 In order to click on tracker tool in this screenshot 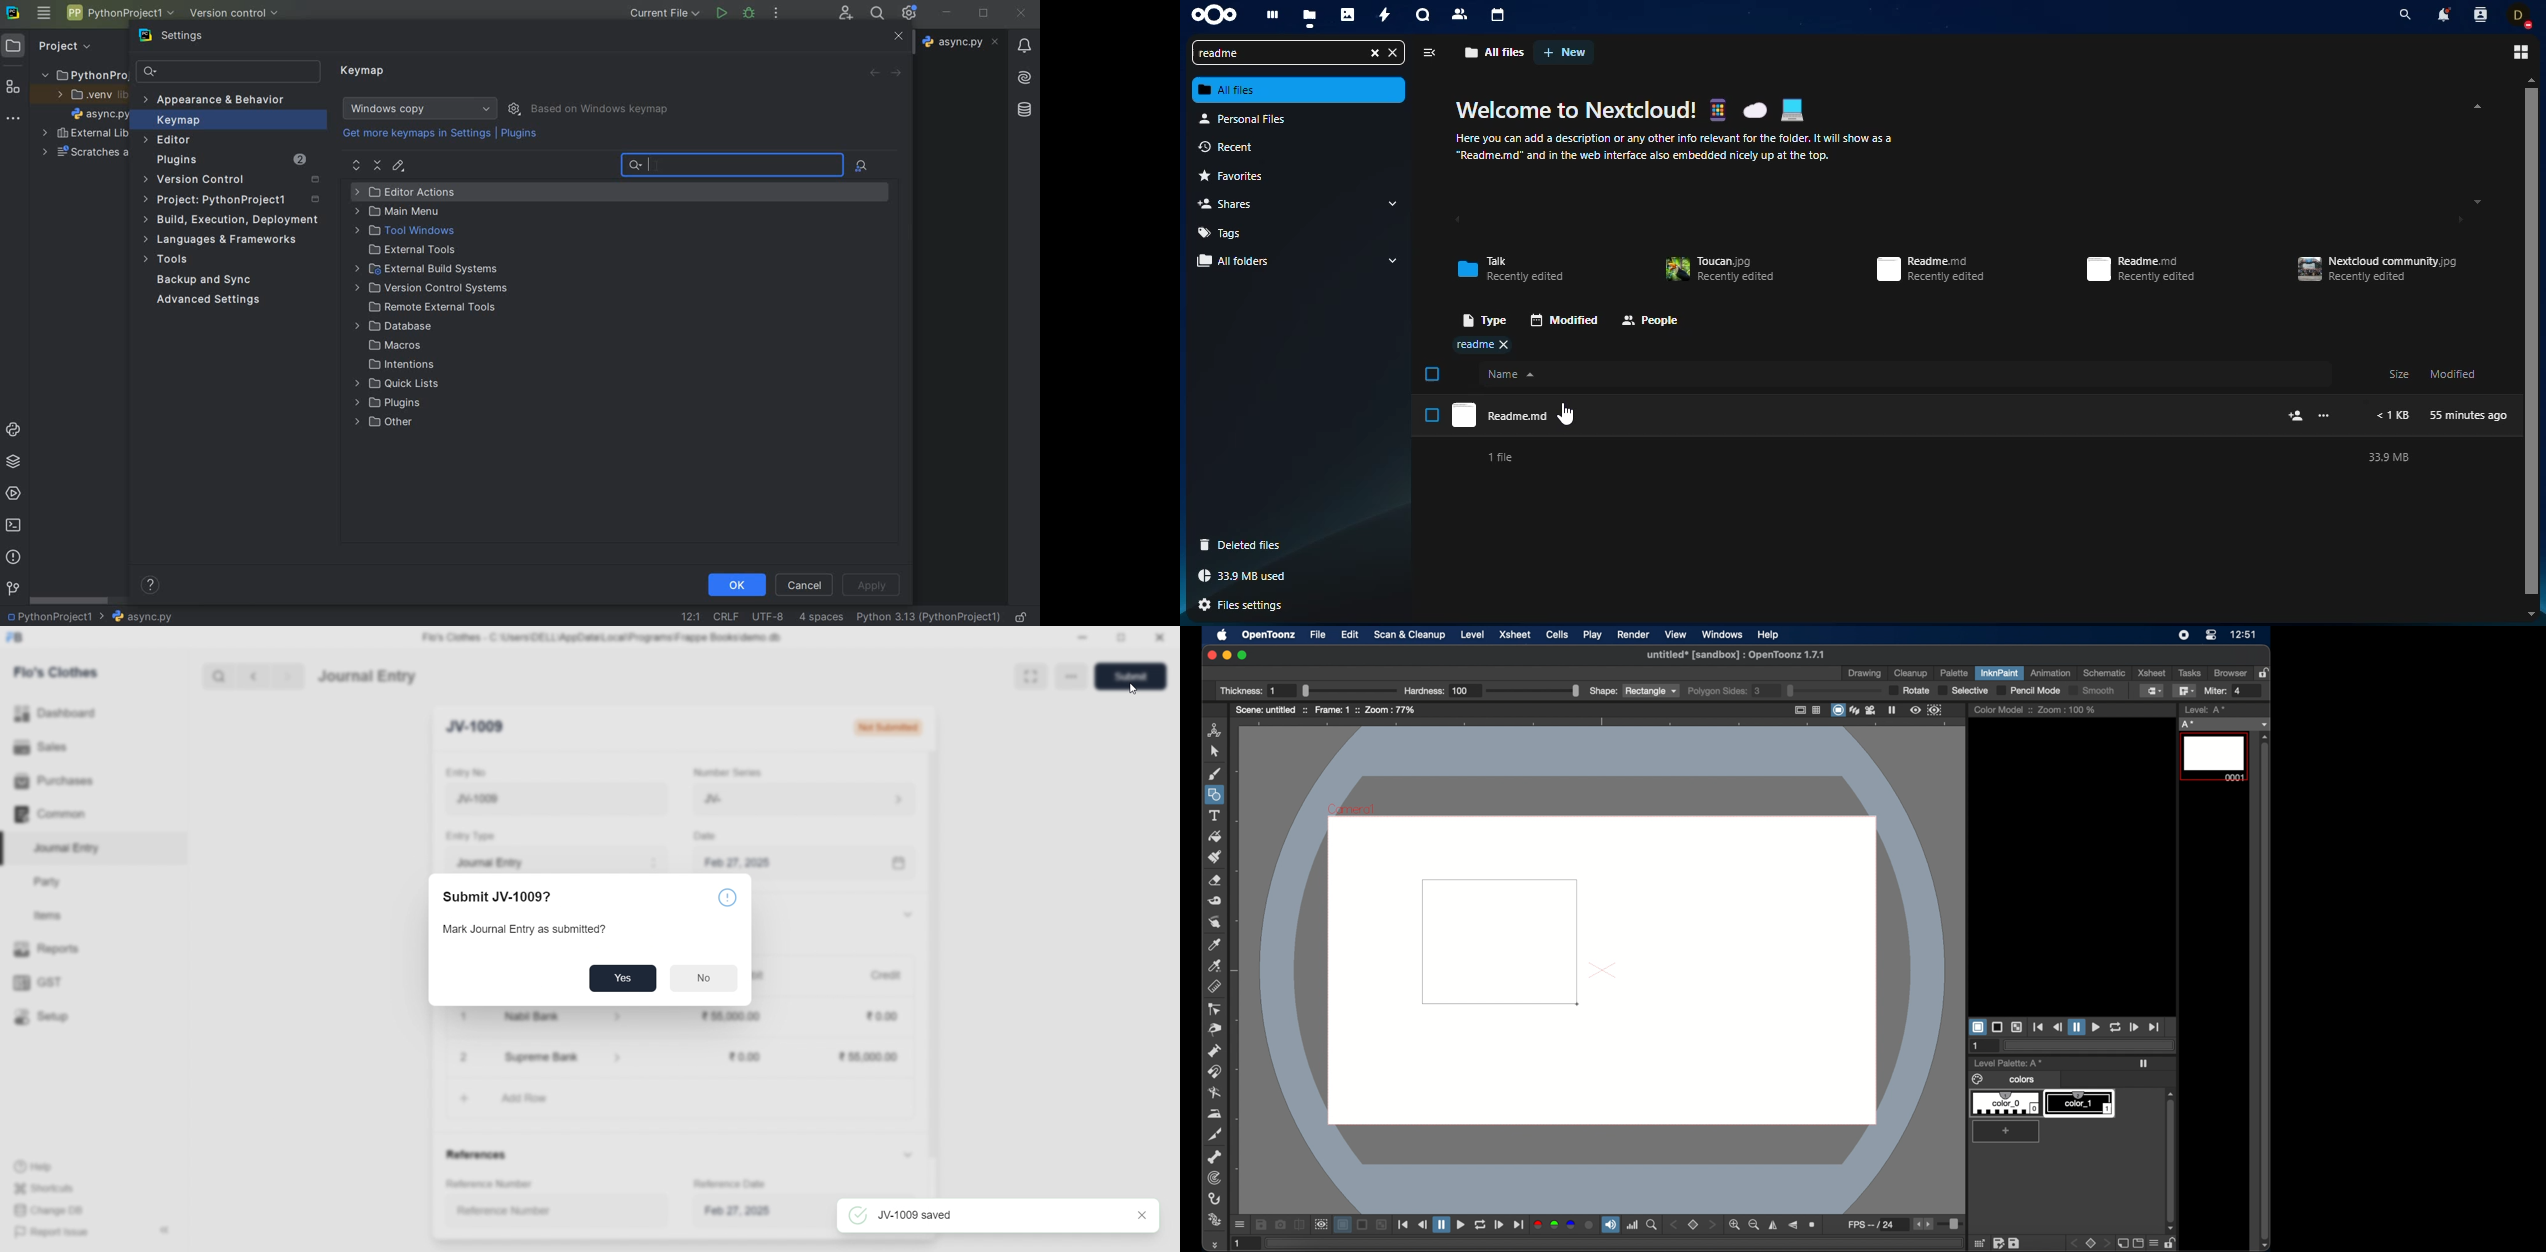, I will do `click(1215, 1178)`.